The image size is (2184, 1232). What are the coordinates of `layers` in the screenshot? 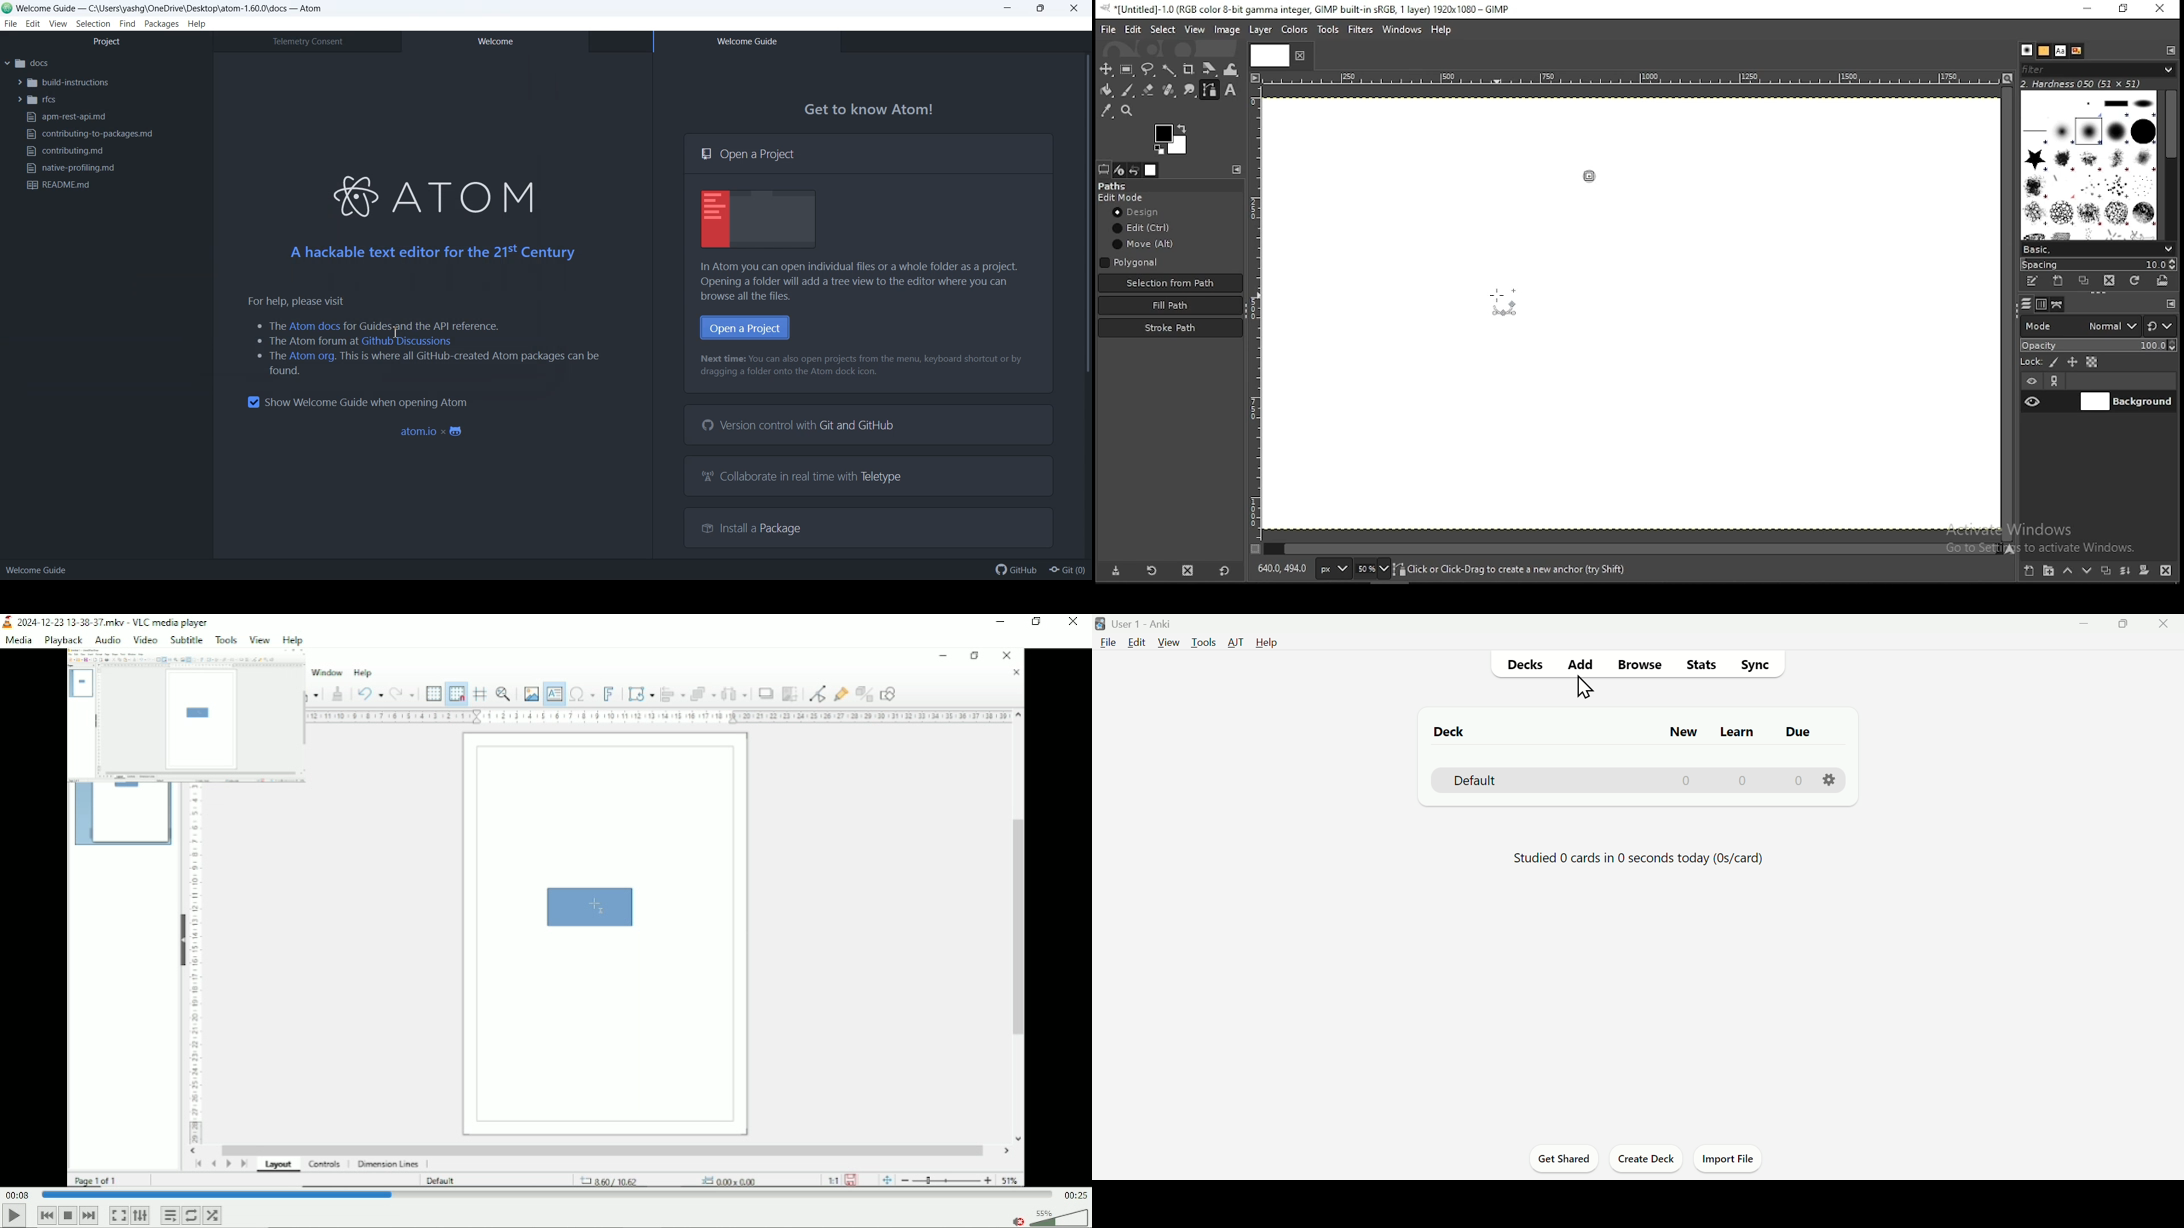 It's located at (2027, 304).